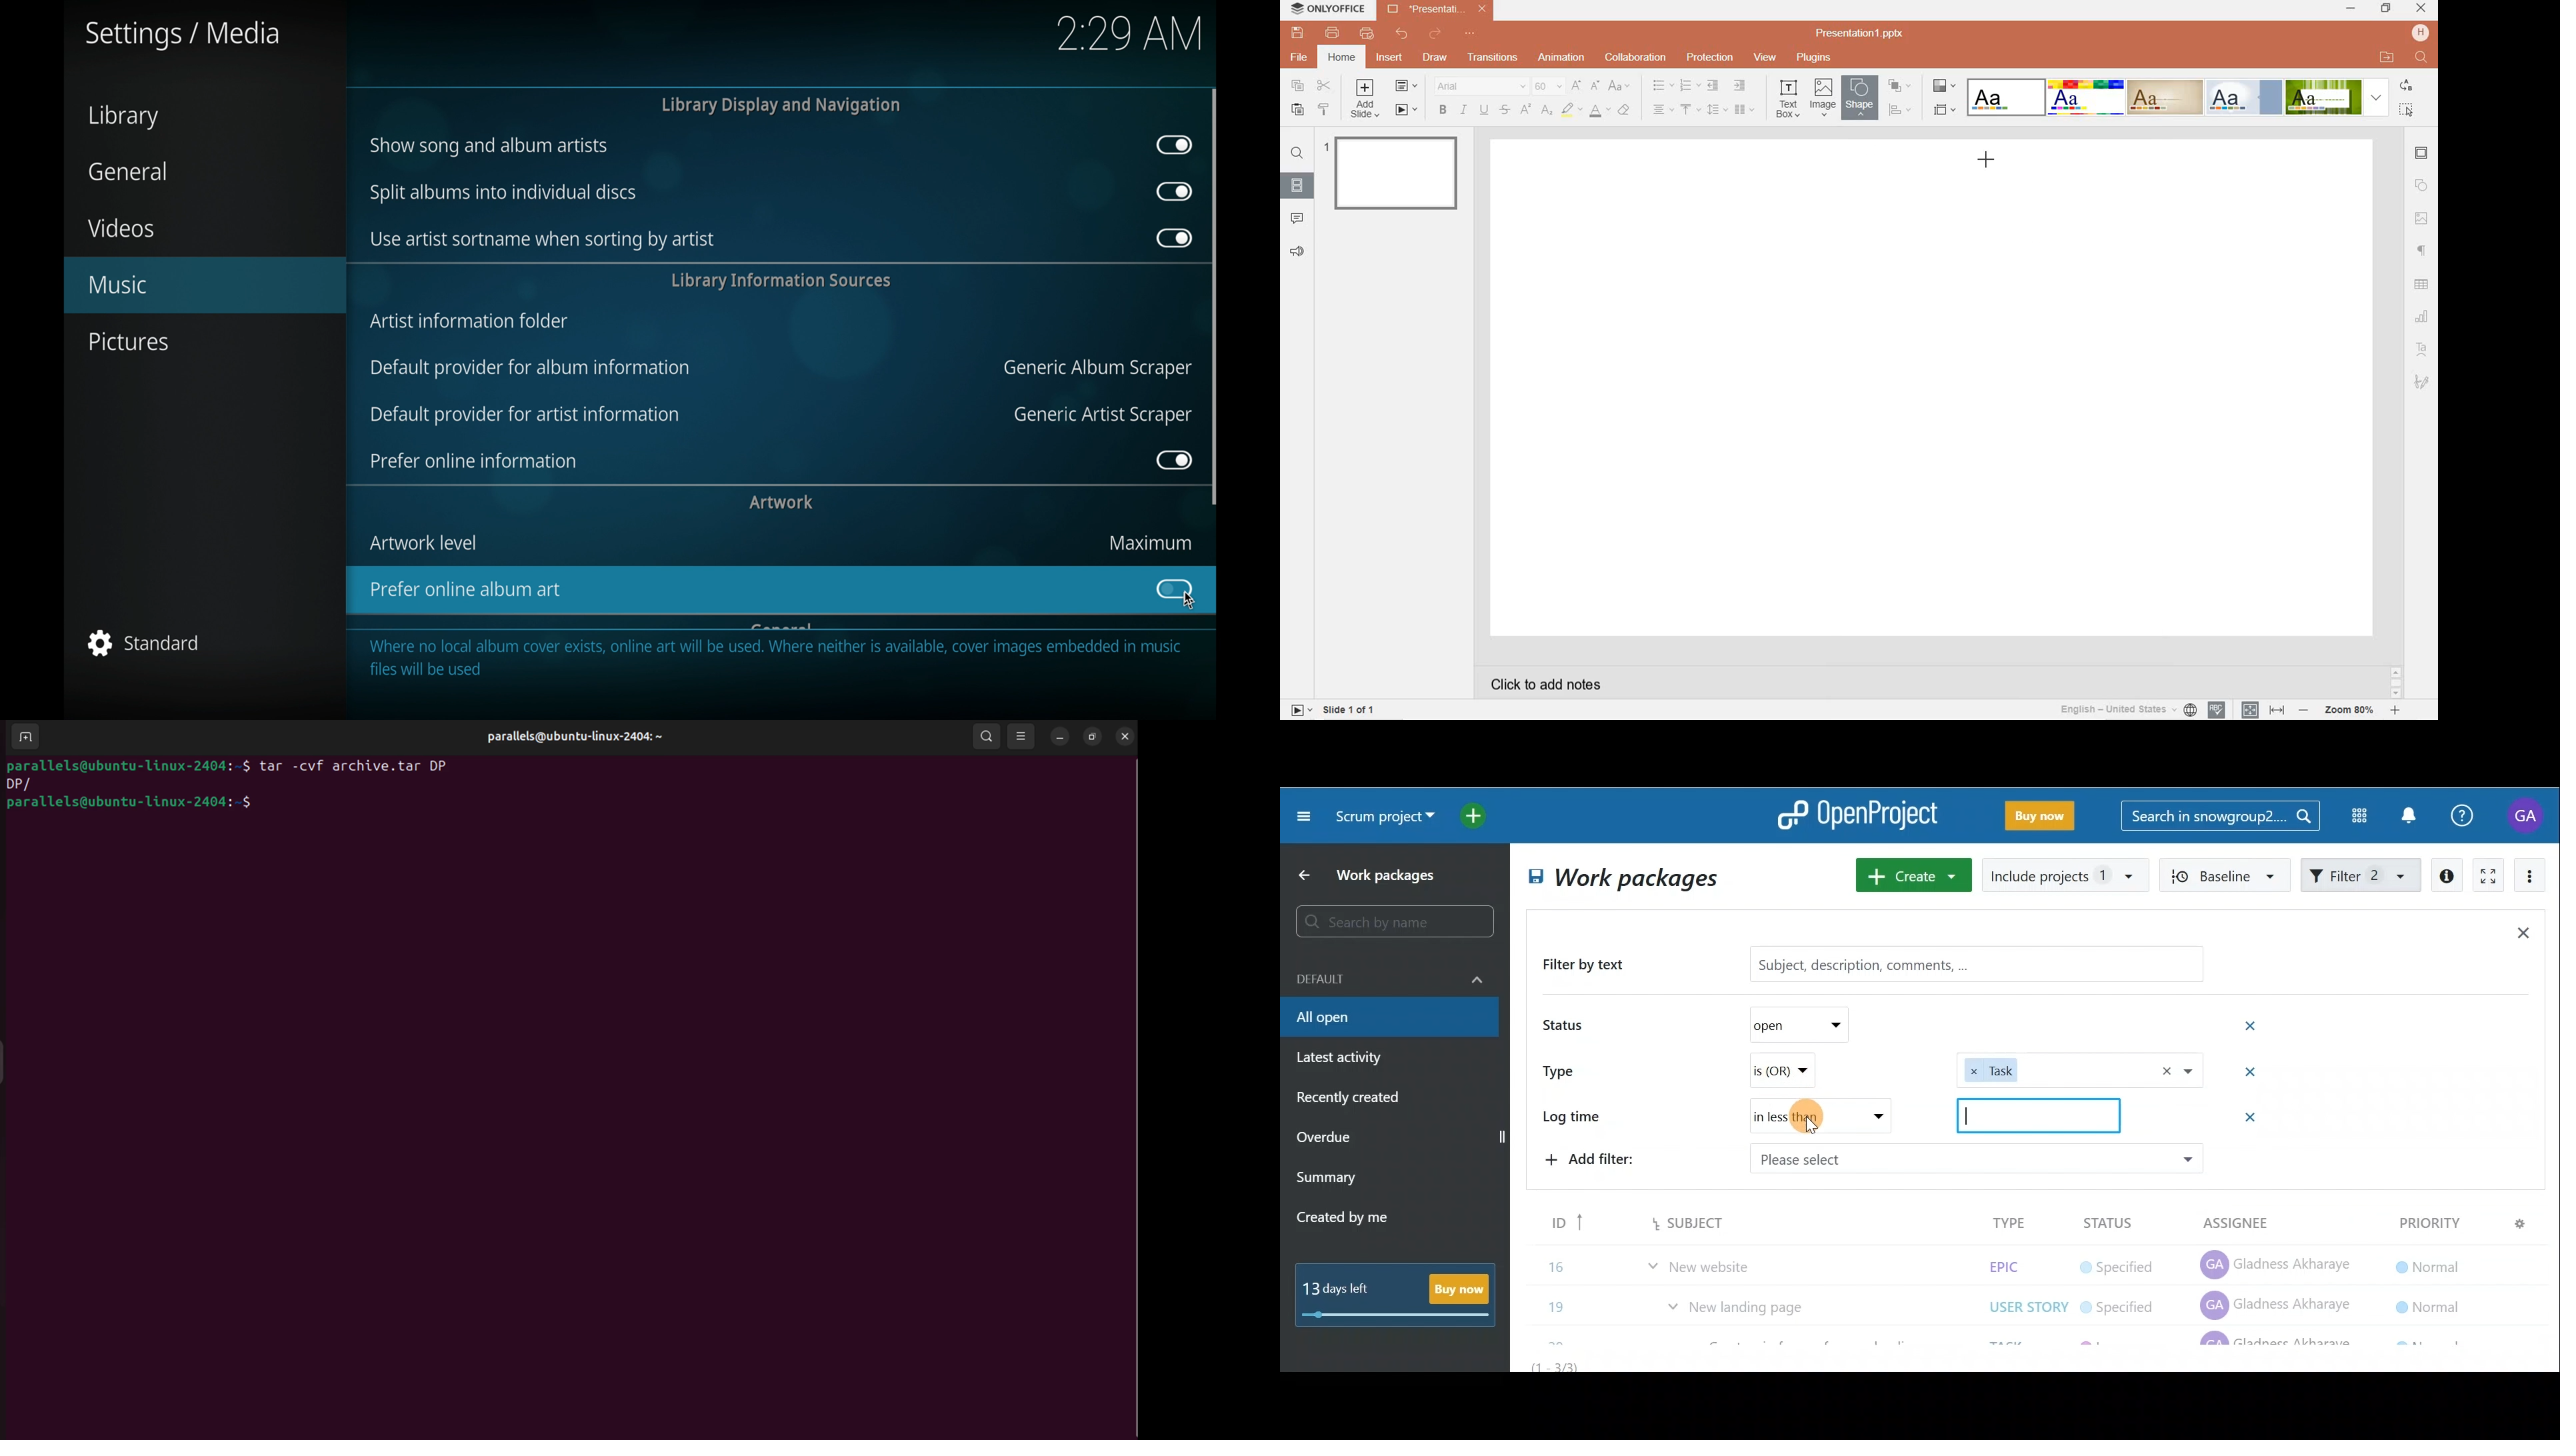 This screenshot has width=2576, height=1456. What do you see at coordinates (1813, 57) in the screenshot?
I see `plugins` at bounding box center [1813, 57].